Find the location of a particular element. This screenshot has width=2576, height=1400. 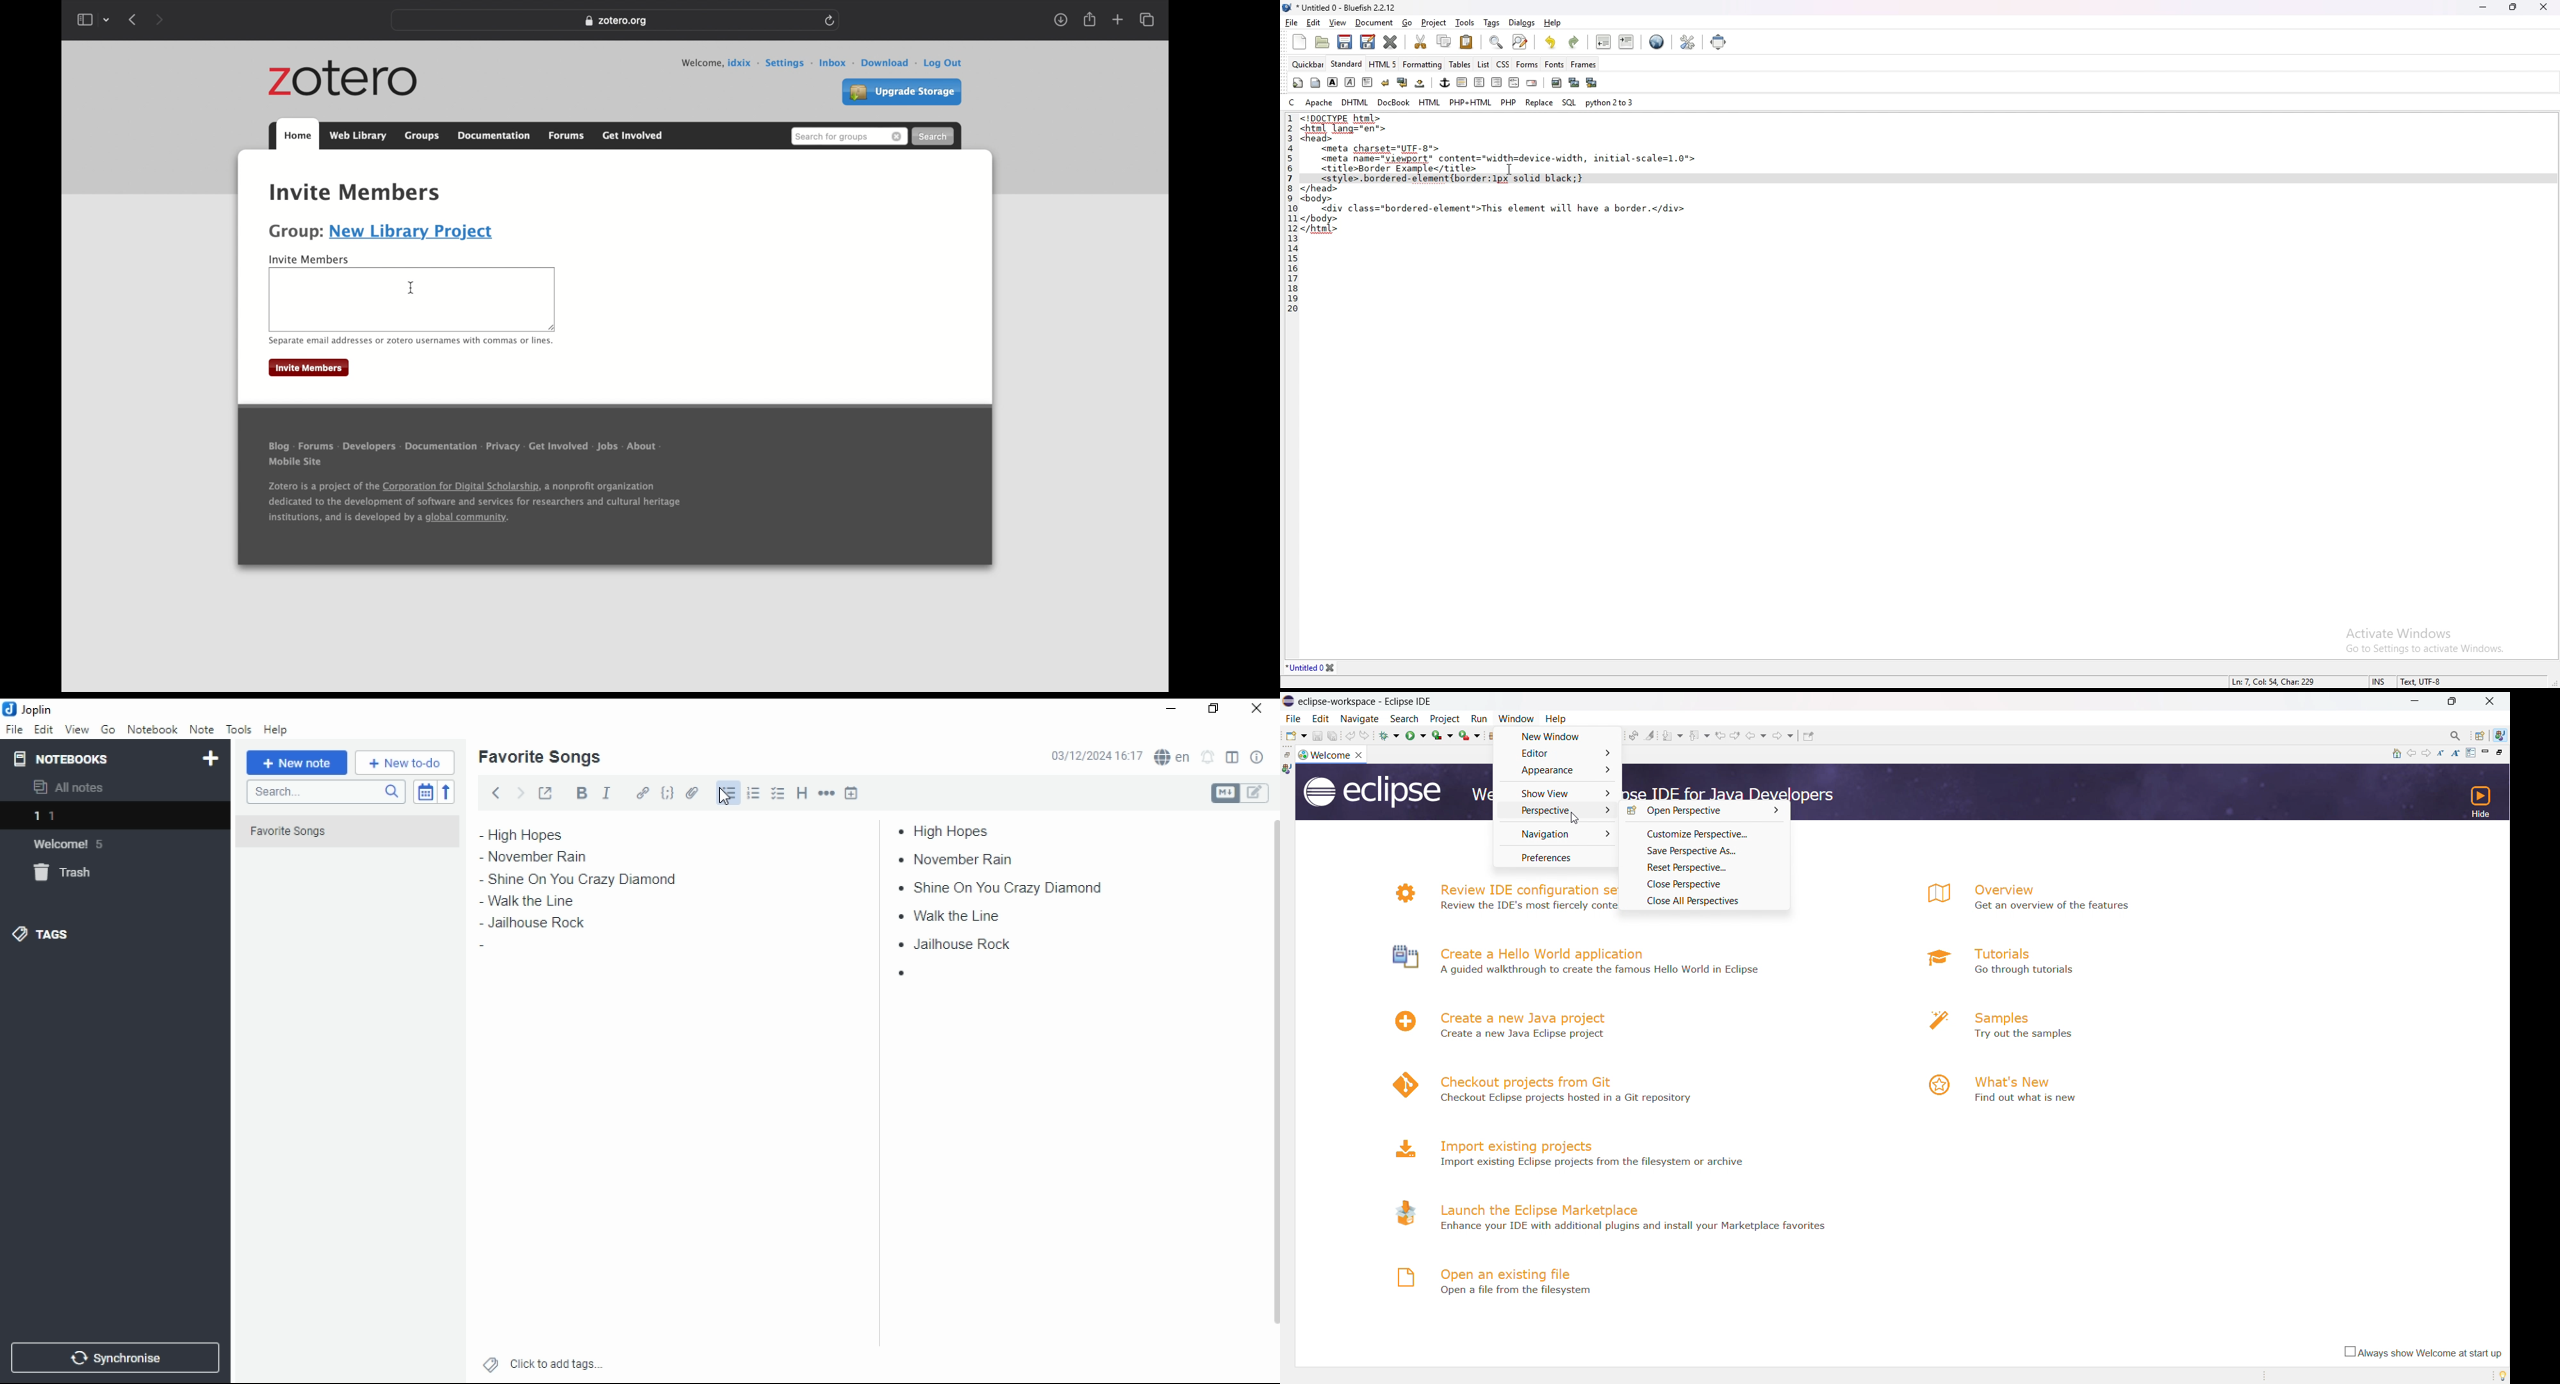

text cursor is located at coordinates (412, 289).